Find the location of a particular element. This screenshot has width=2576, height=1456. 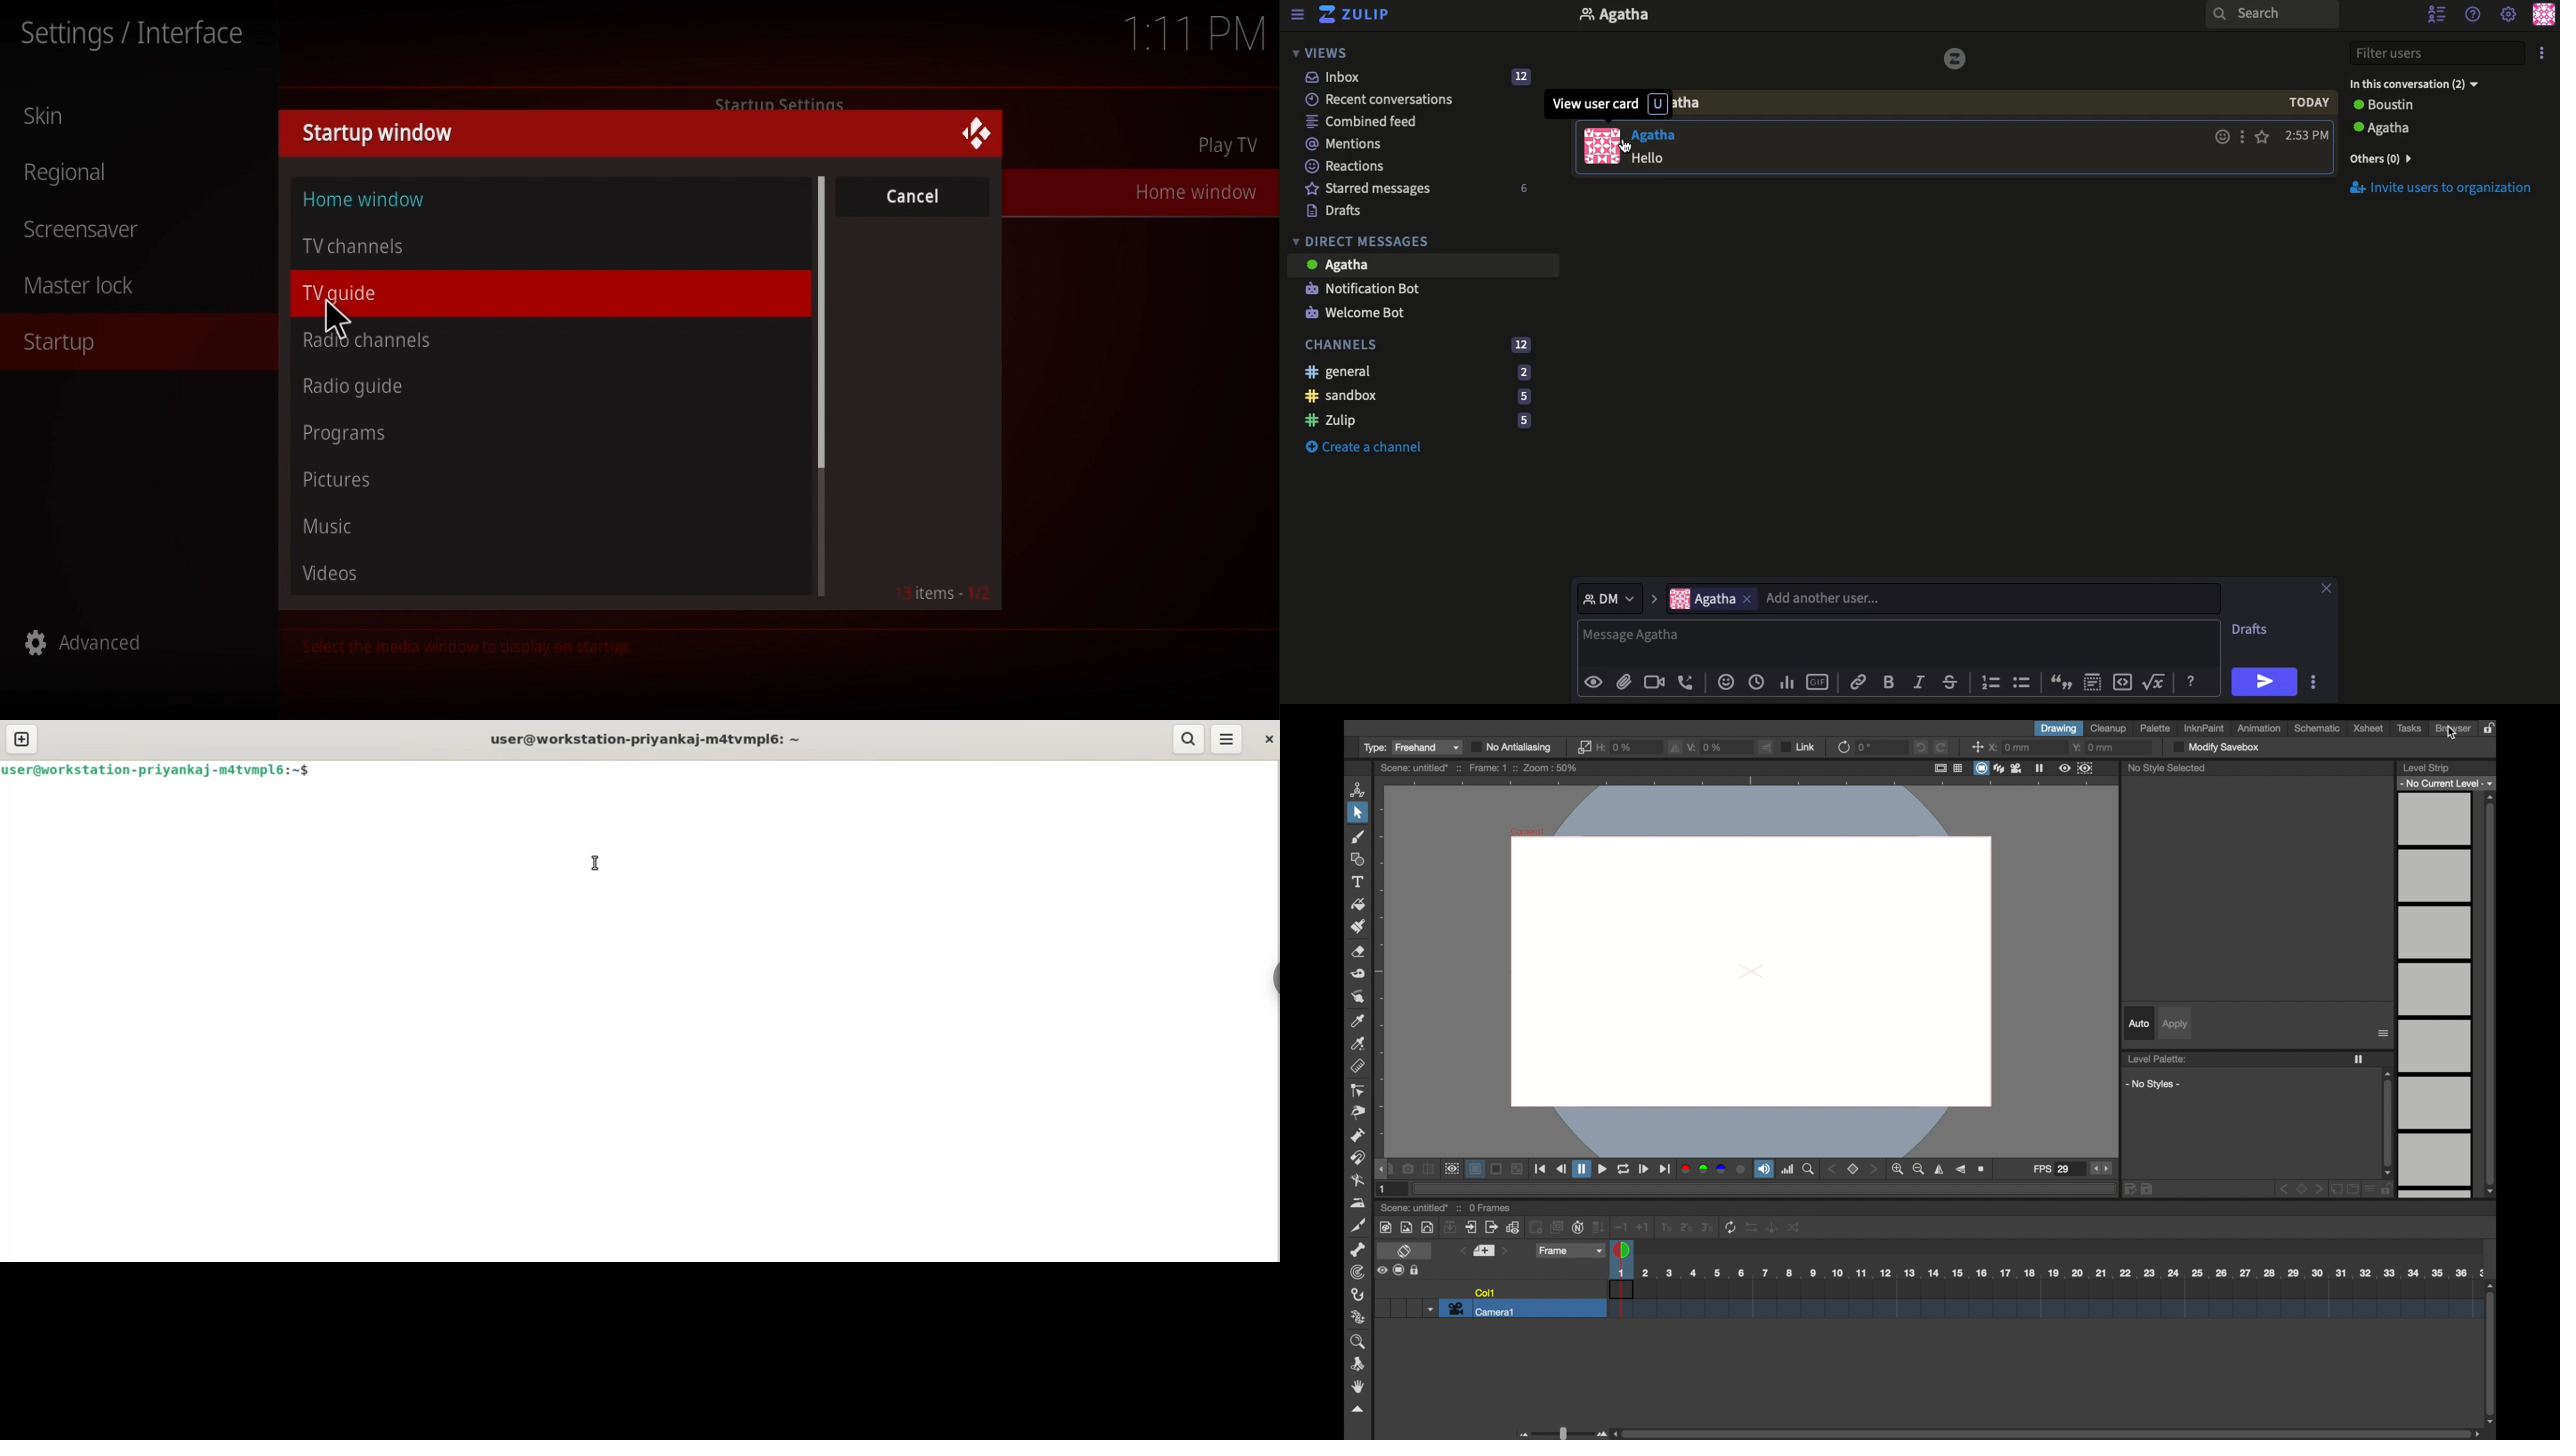

agatha is located at coordinates (2432, 128).